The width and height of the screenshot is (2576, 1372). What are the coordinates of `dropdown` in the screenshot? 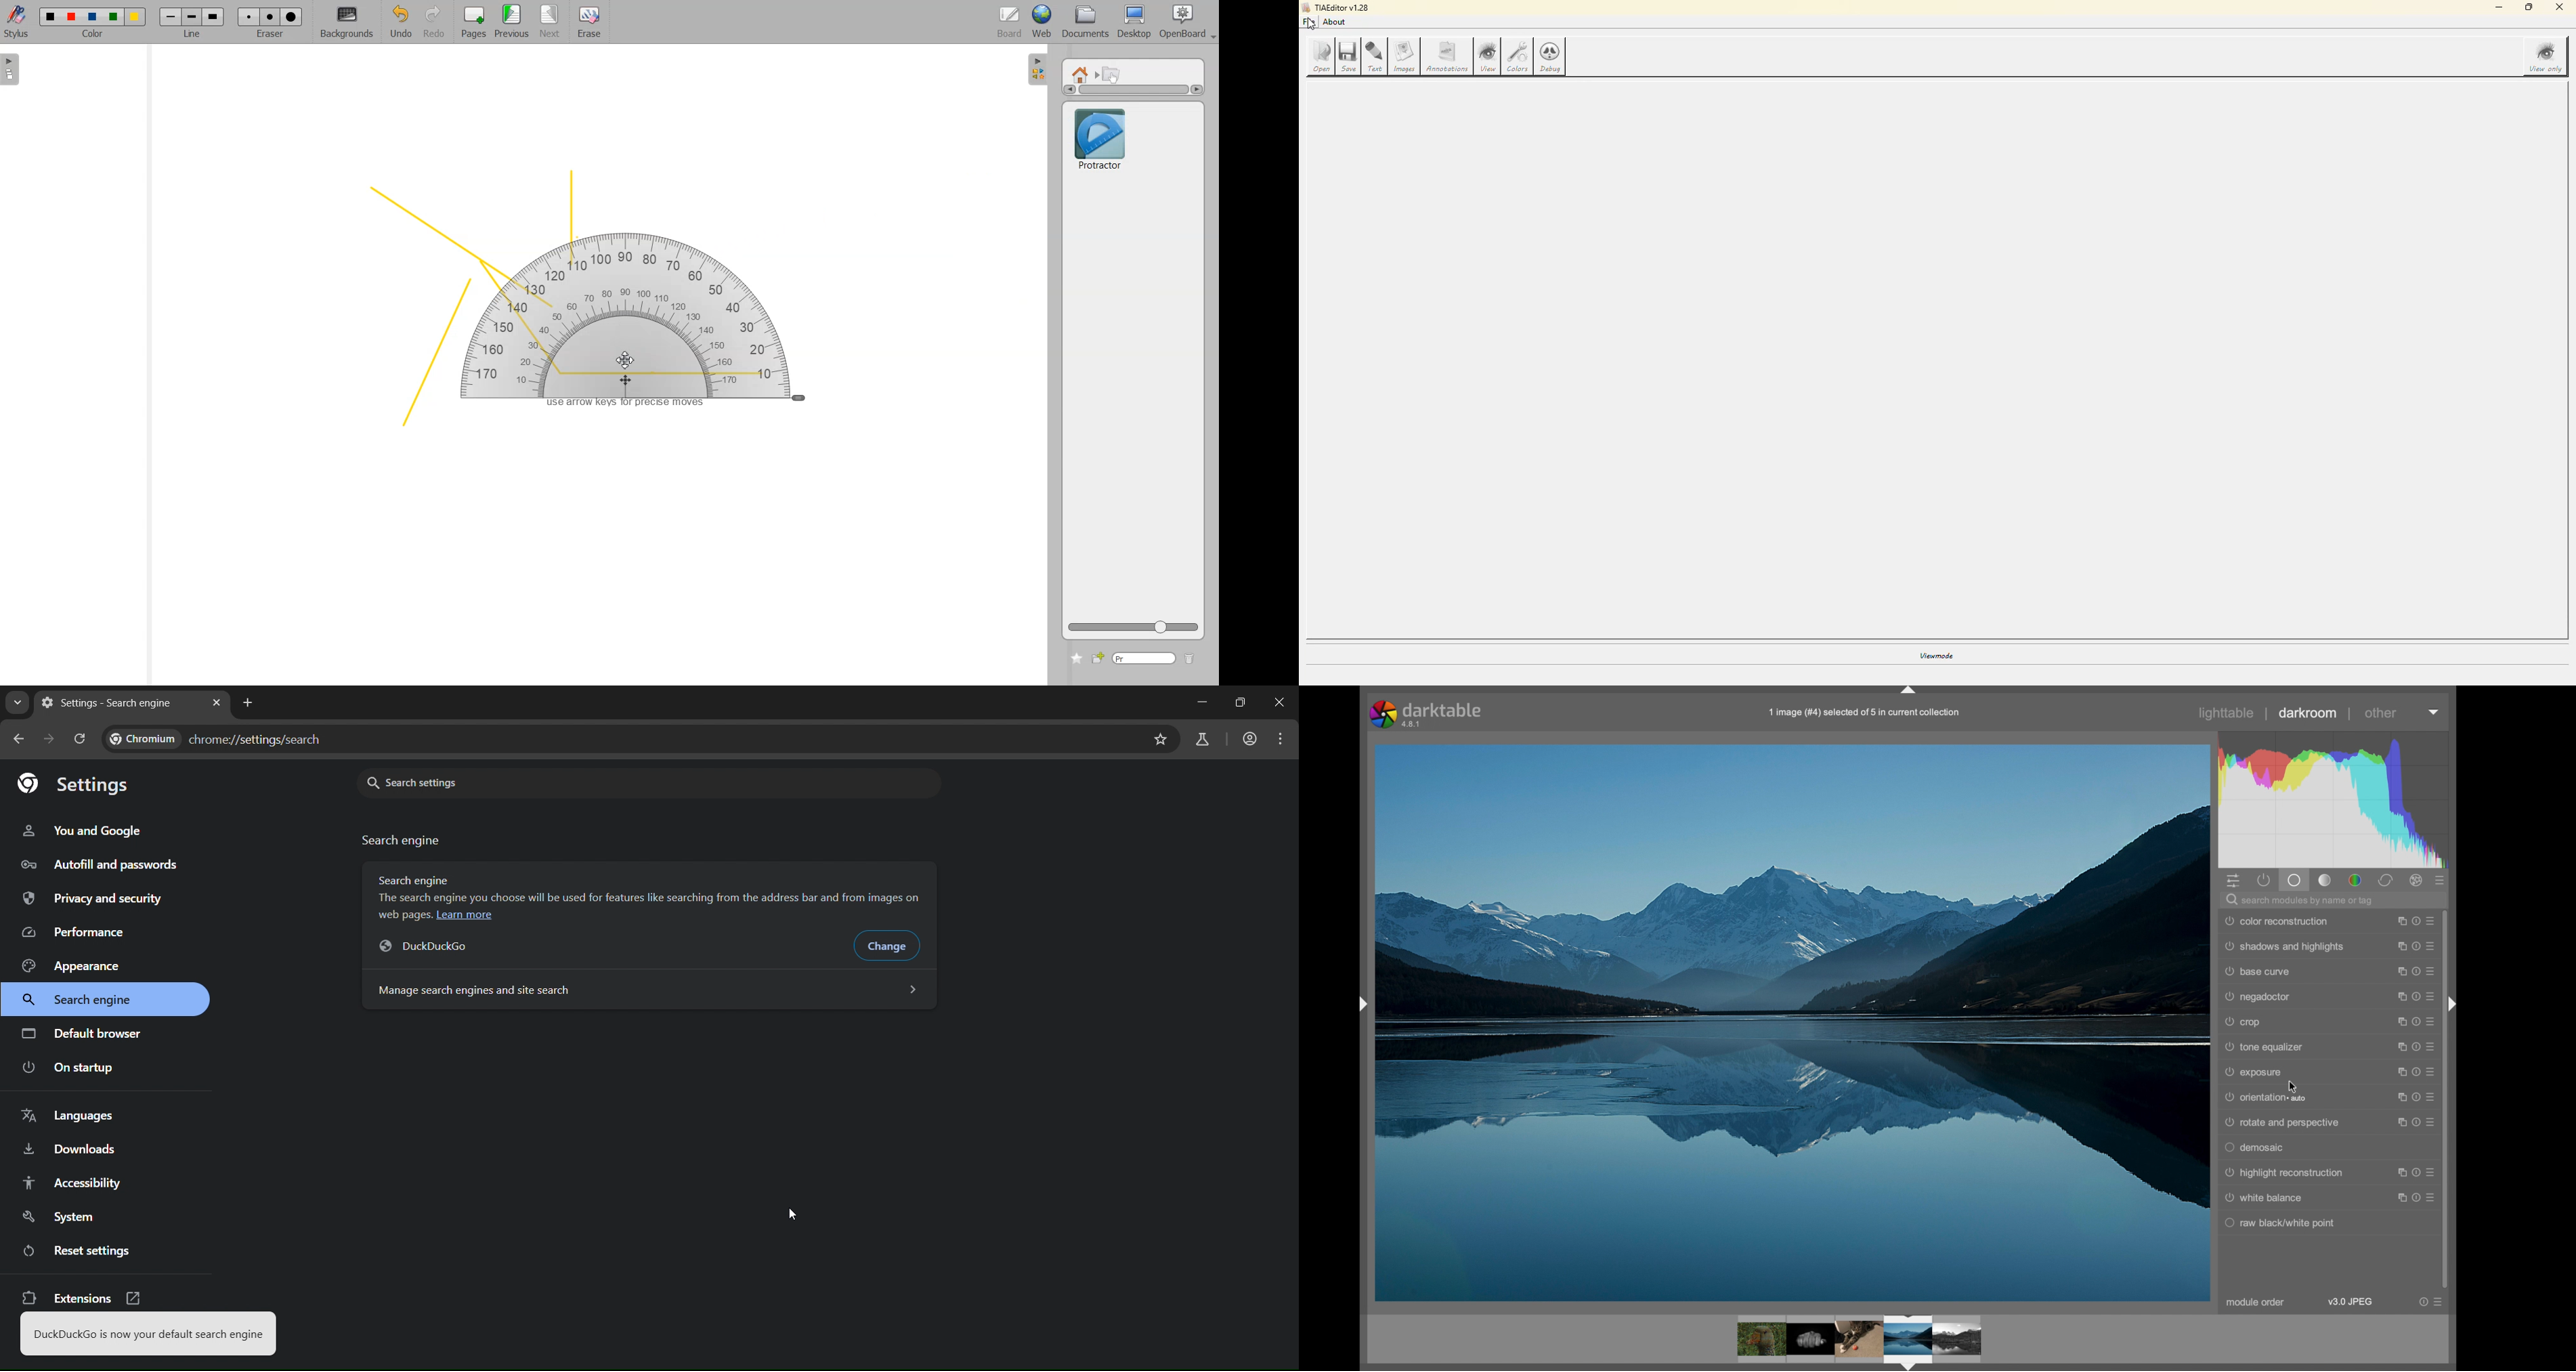 It's located at (2433, 712).